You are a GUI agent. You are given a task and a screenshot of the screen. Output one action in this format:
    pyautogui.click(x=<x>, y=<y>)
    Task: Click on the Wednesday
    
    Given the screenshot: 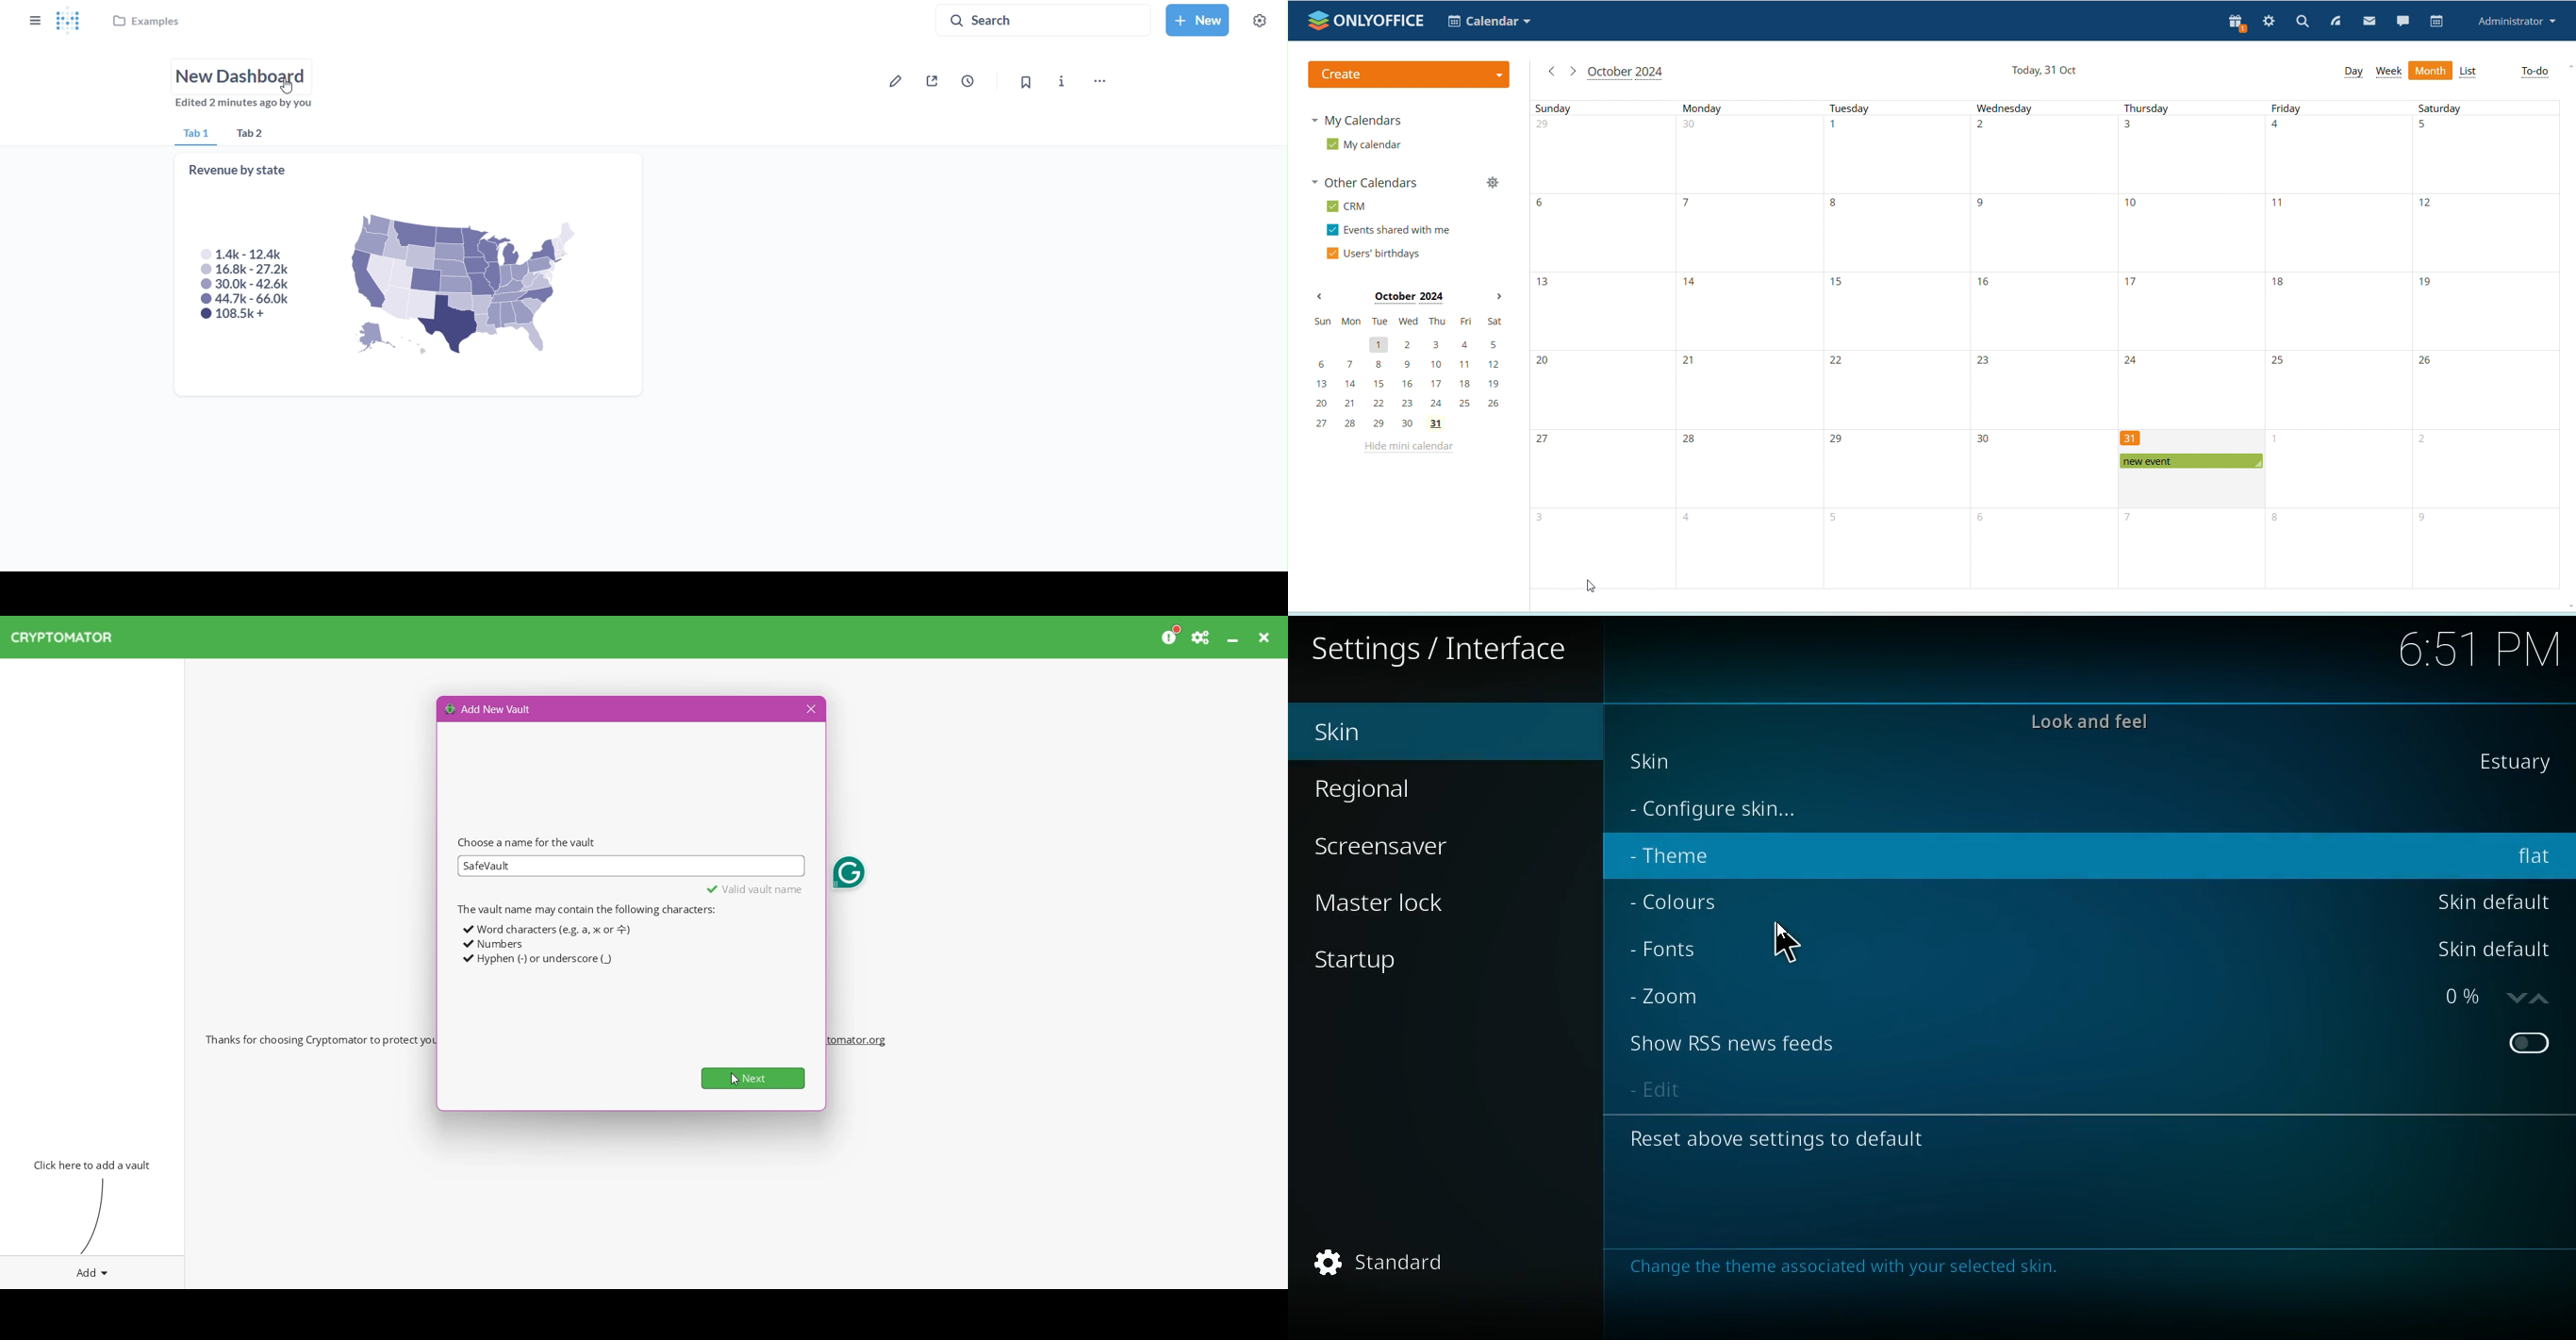 What is the action you would take?
    pyautogui.click(x=2040, y=345)
    